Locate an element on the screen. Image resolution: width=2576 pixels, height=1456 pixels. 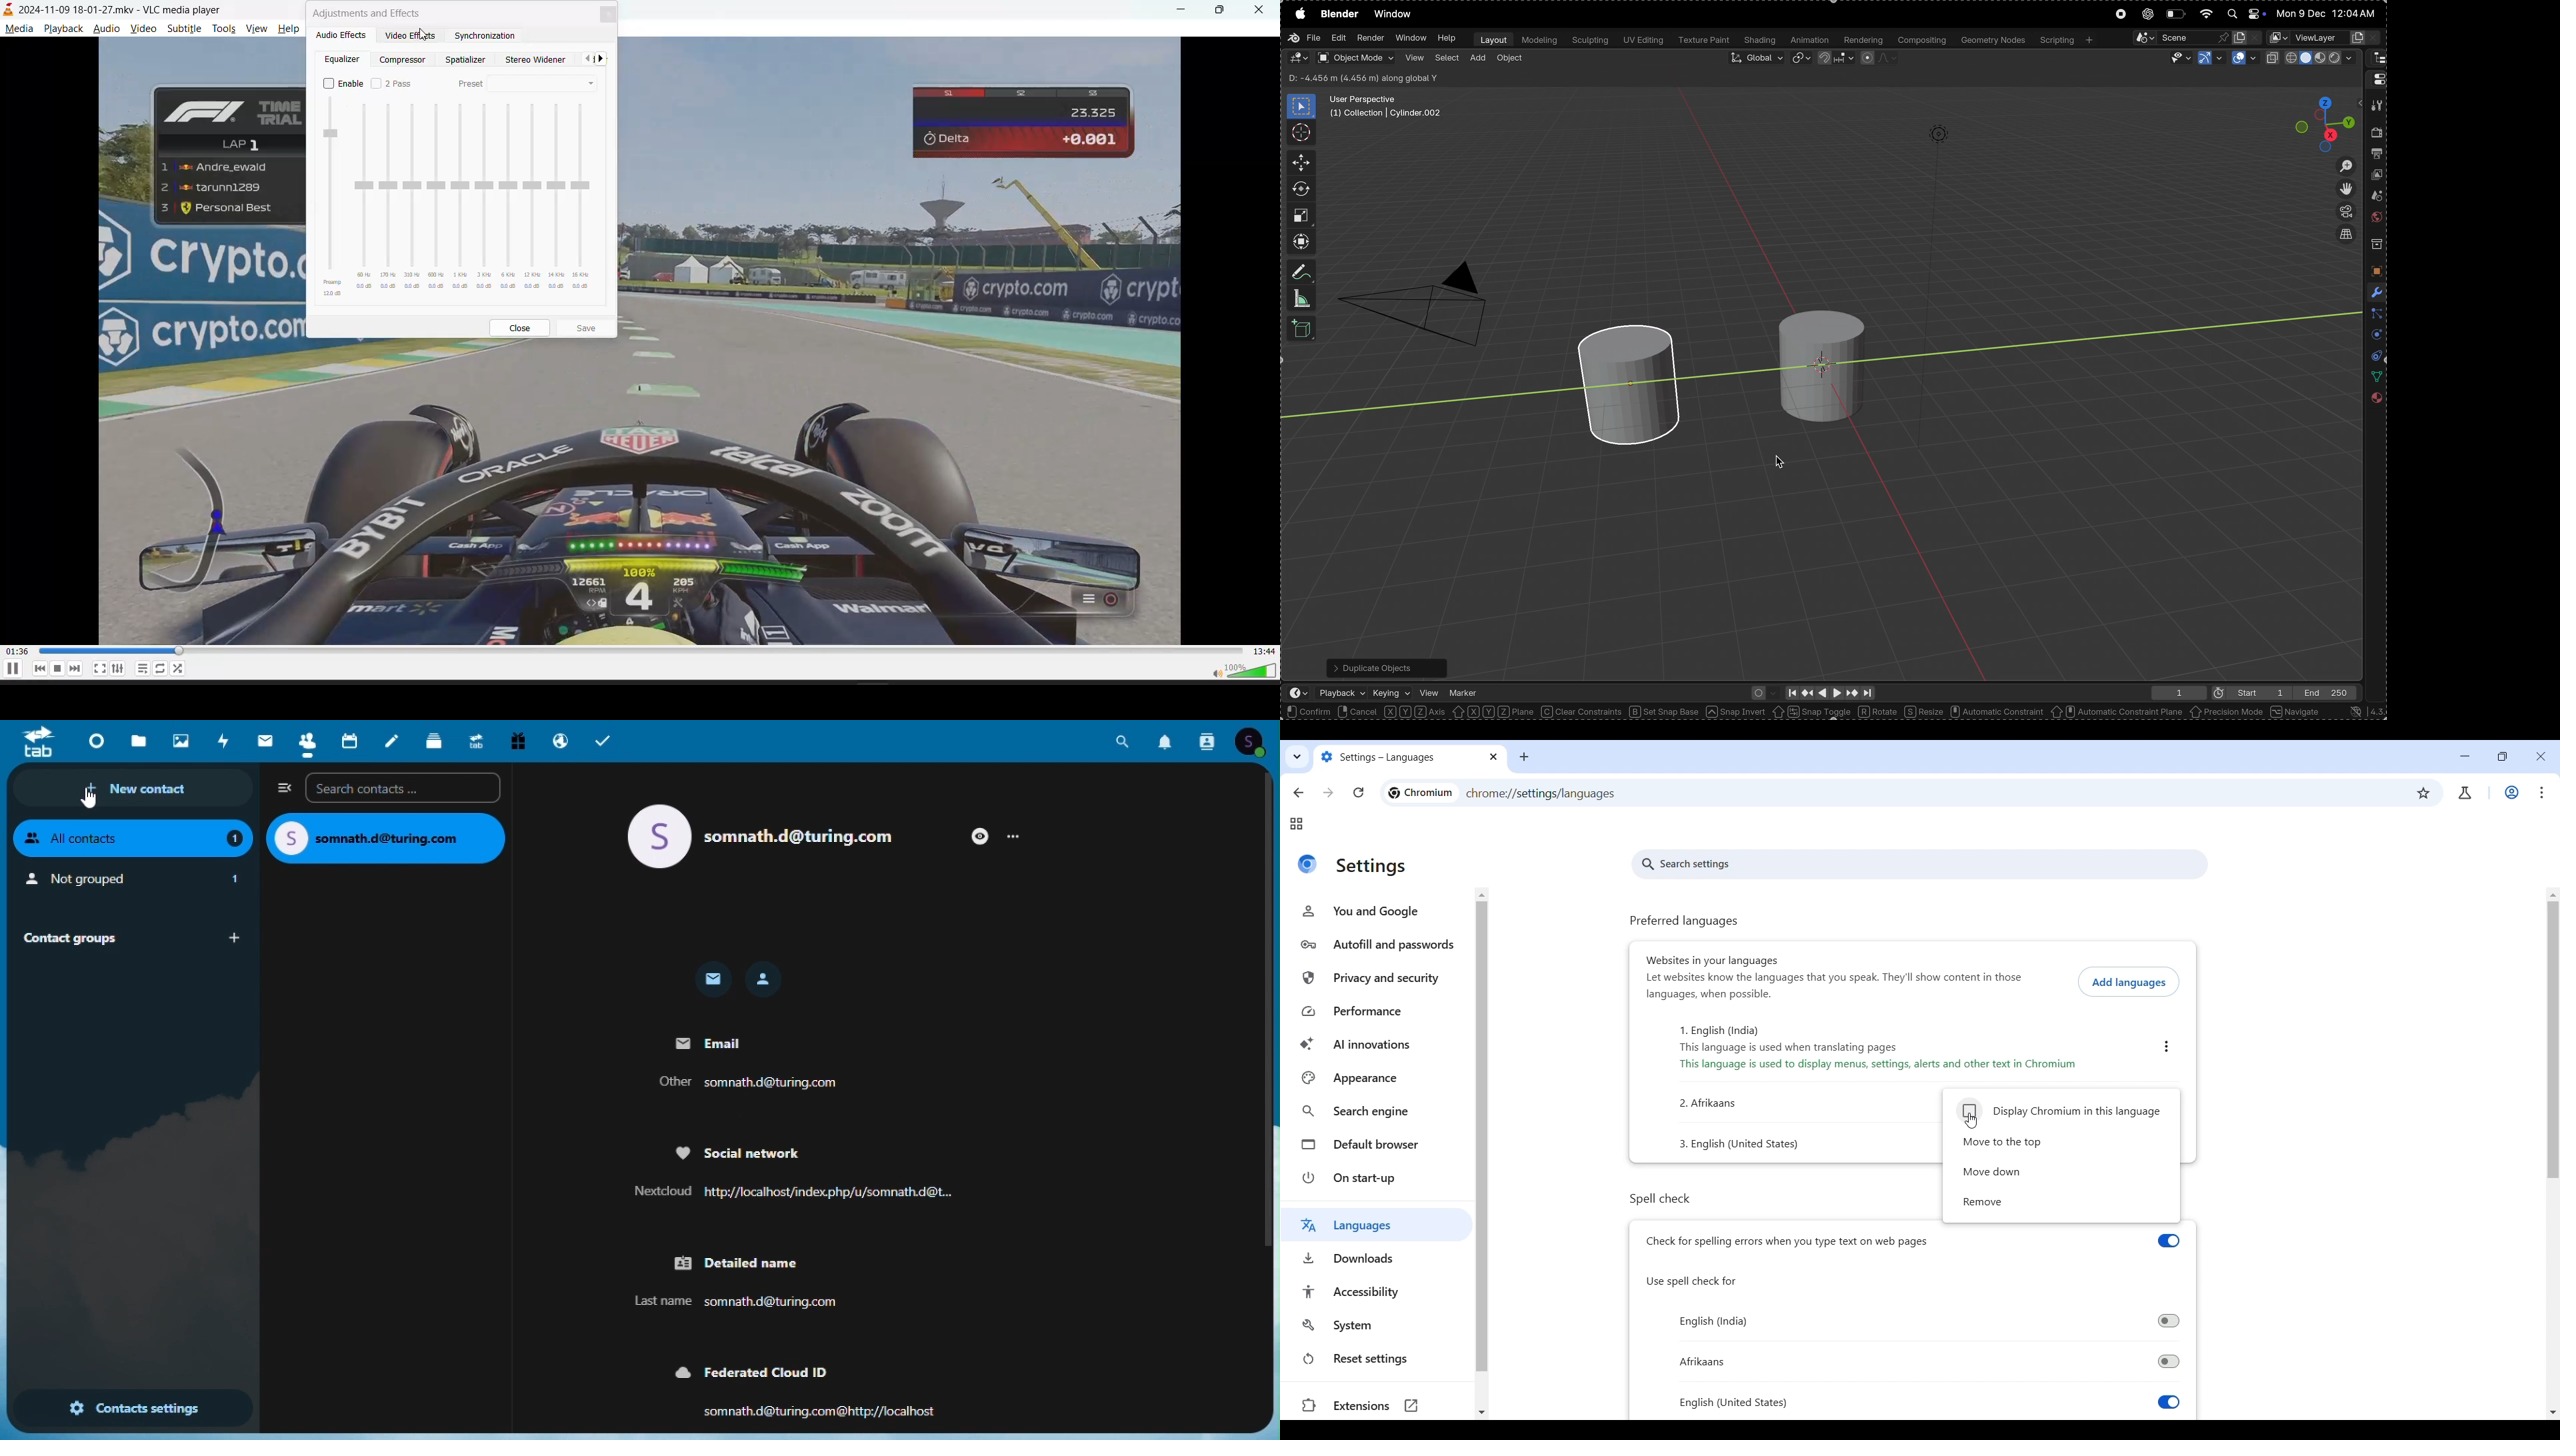
file is located at coordinates (1304, 38).